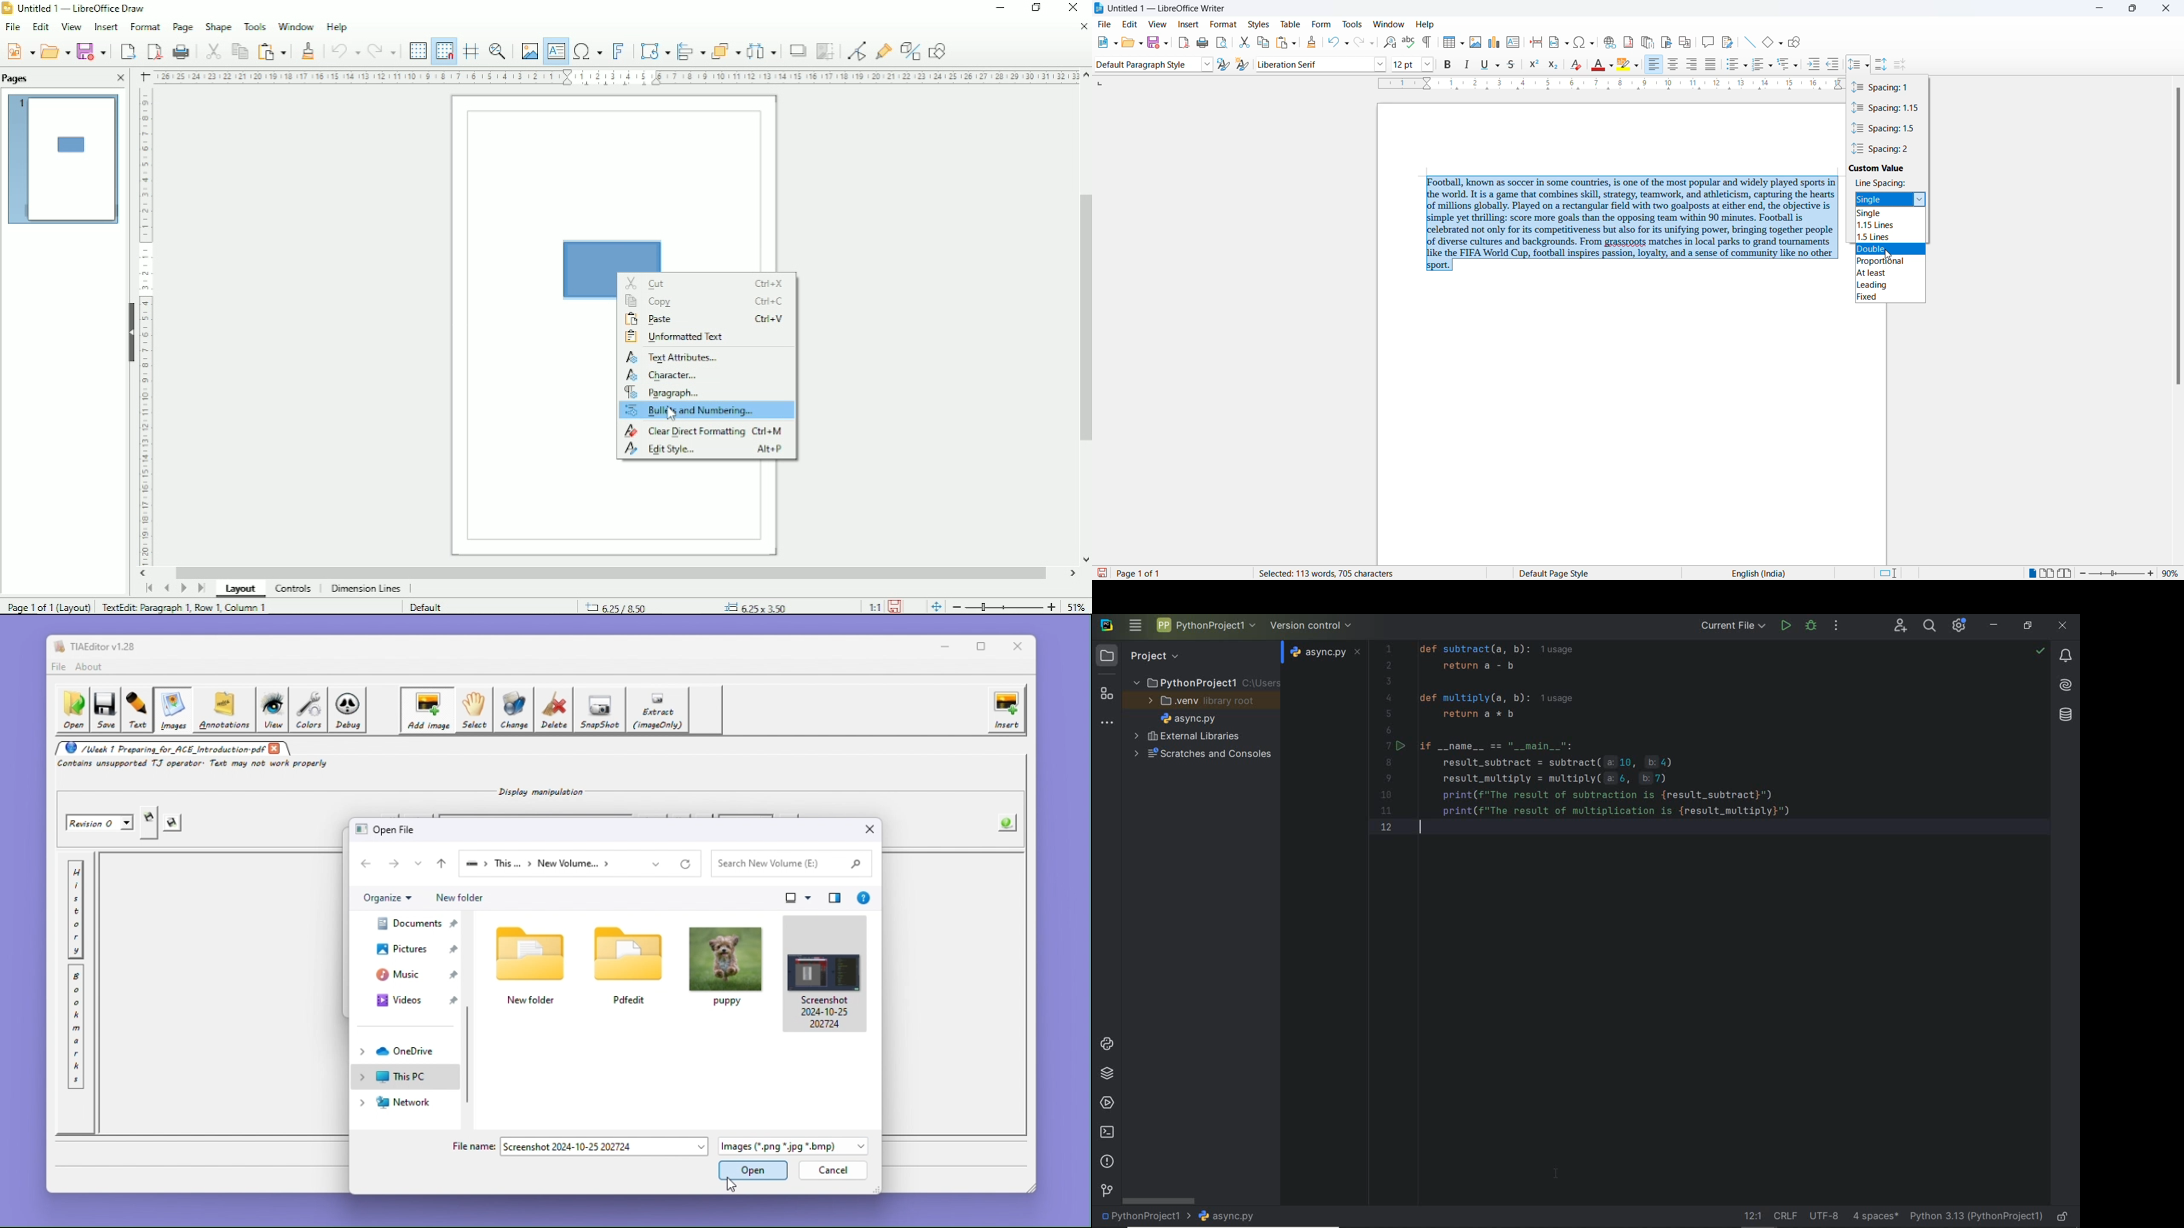 Image resolution: width=2184 pixels, height=1232 pixels. I want to click on single, so click(1895, 215).